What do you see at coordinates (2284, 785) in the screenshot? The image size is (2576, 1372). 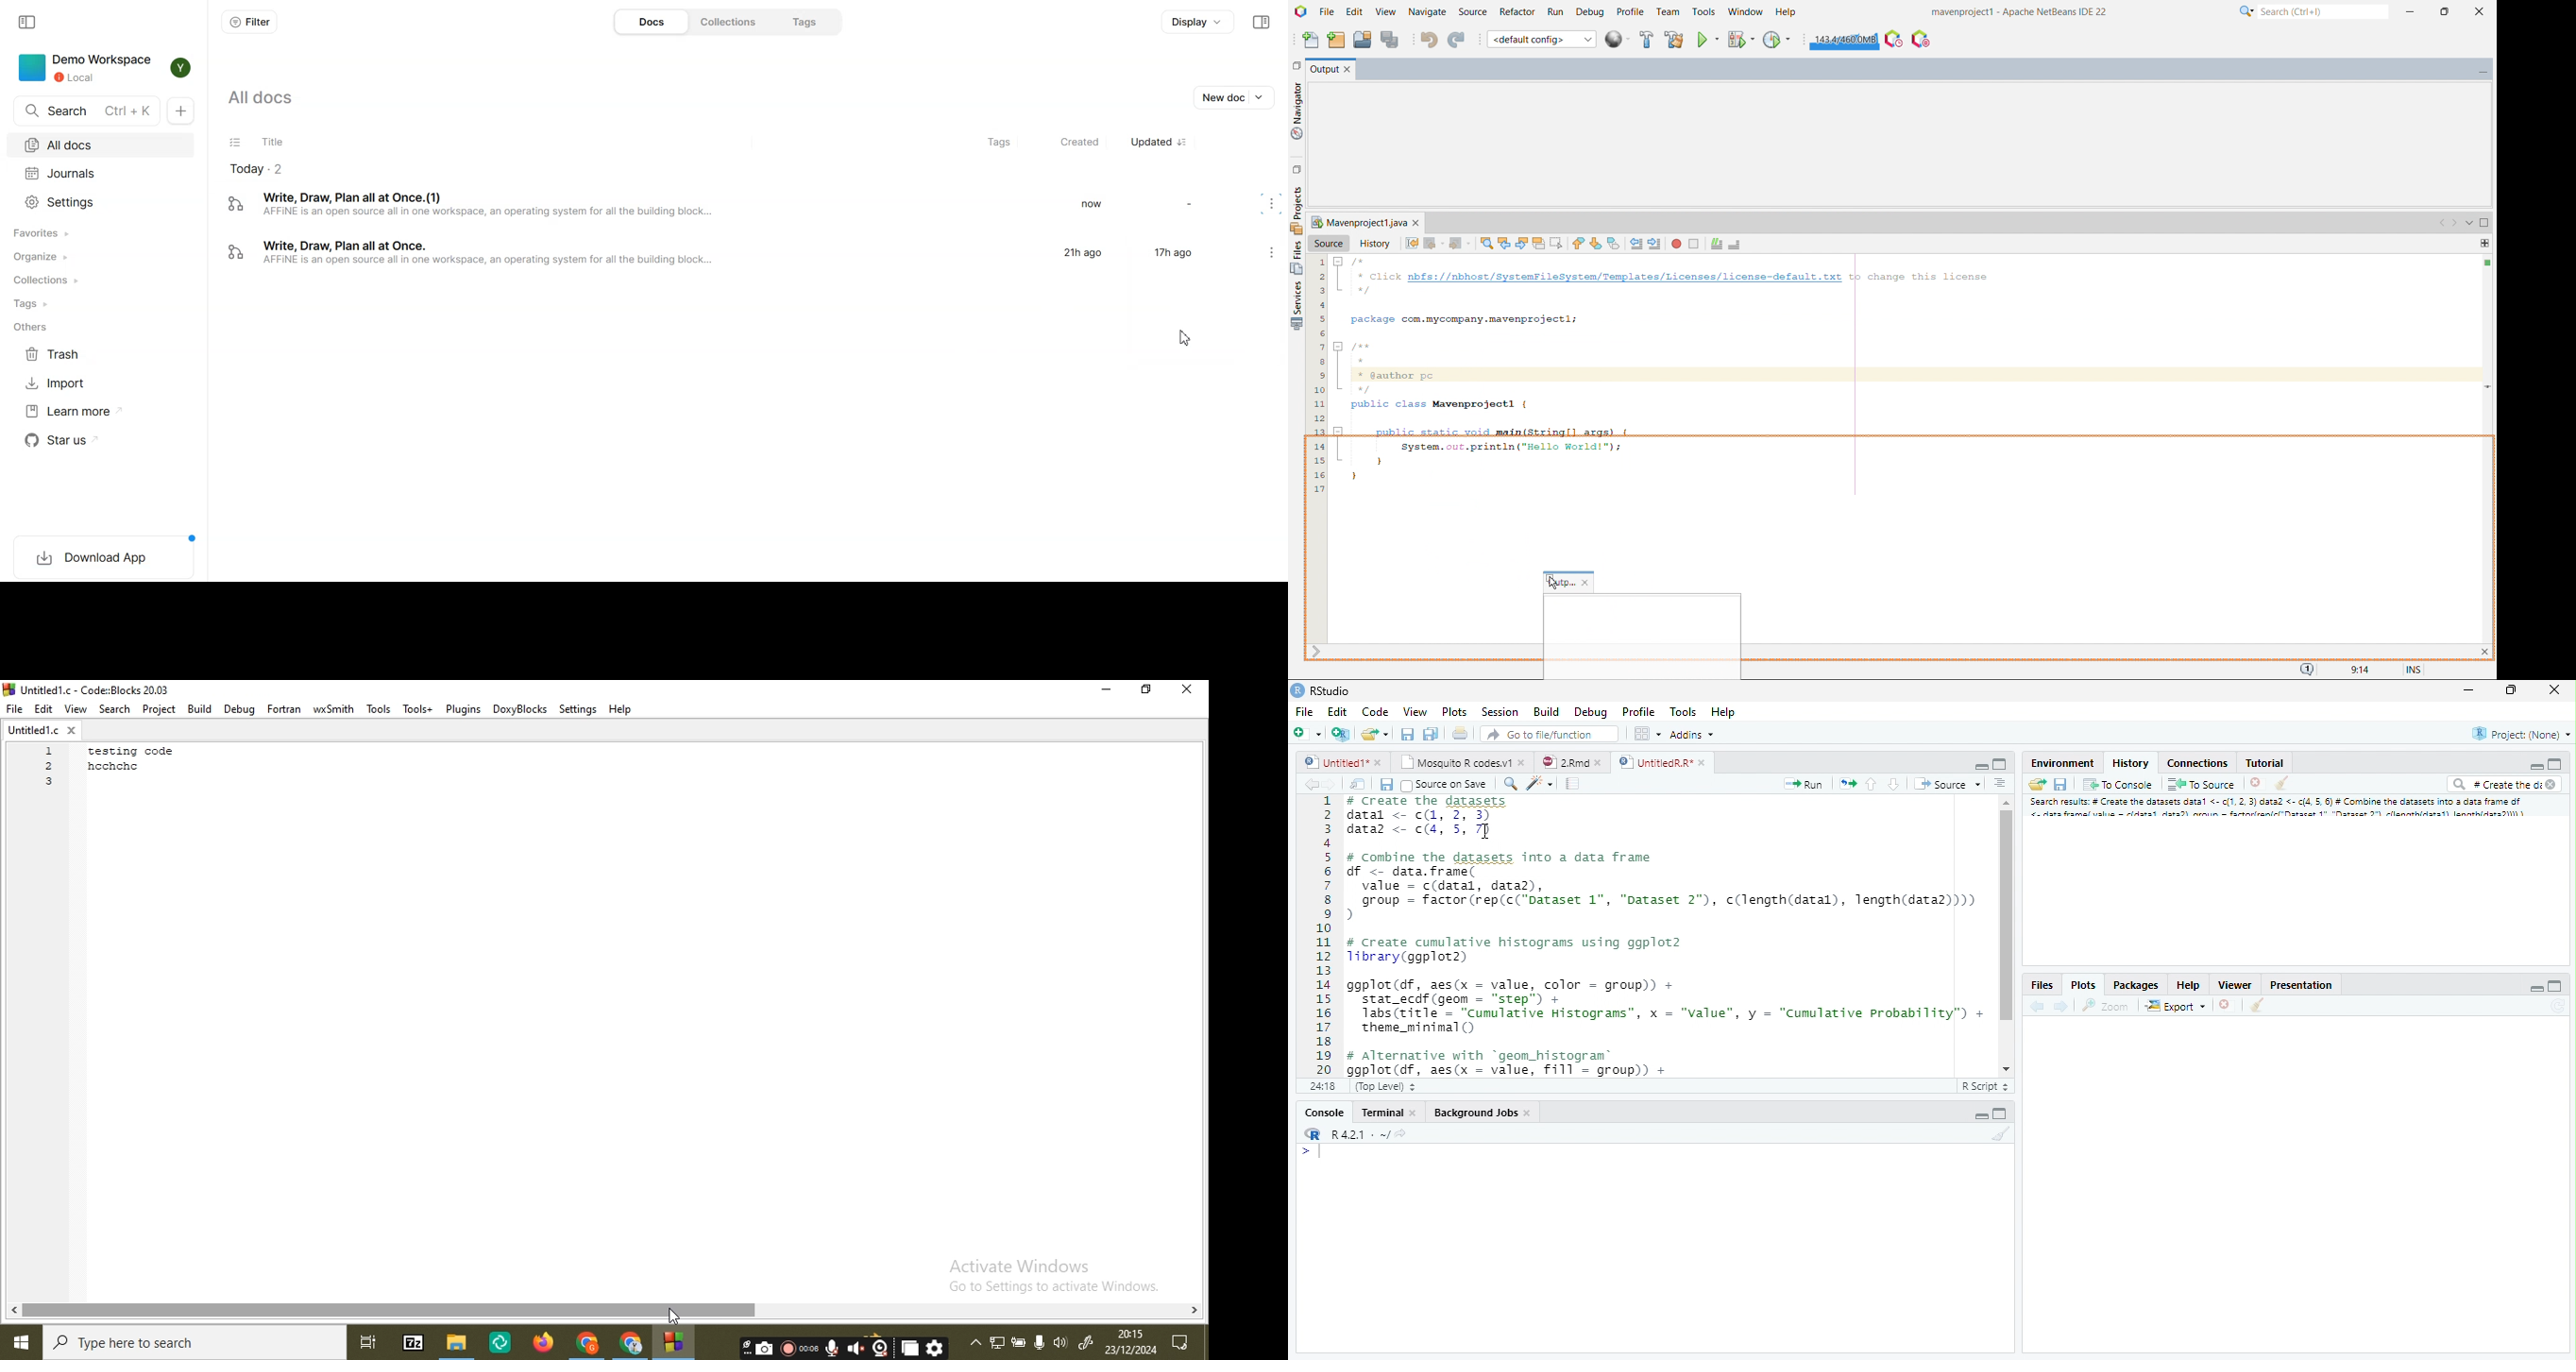 I see `Clear console` at bounding box center [2284, 785].